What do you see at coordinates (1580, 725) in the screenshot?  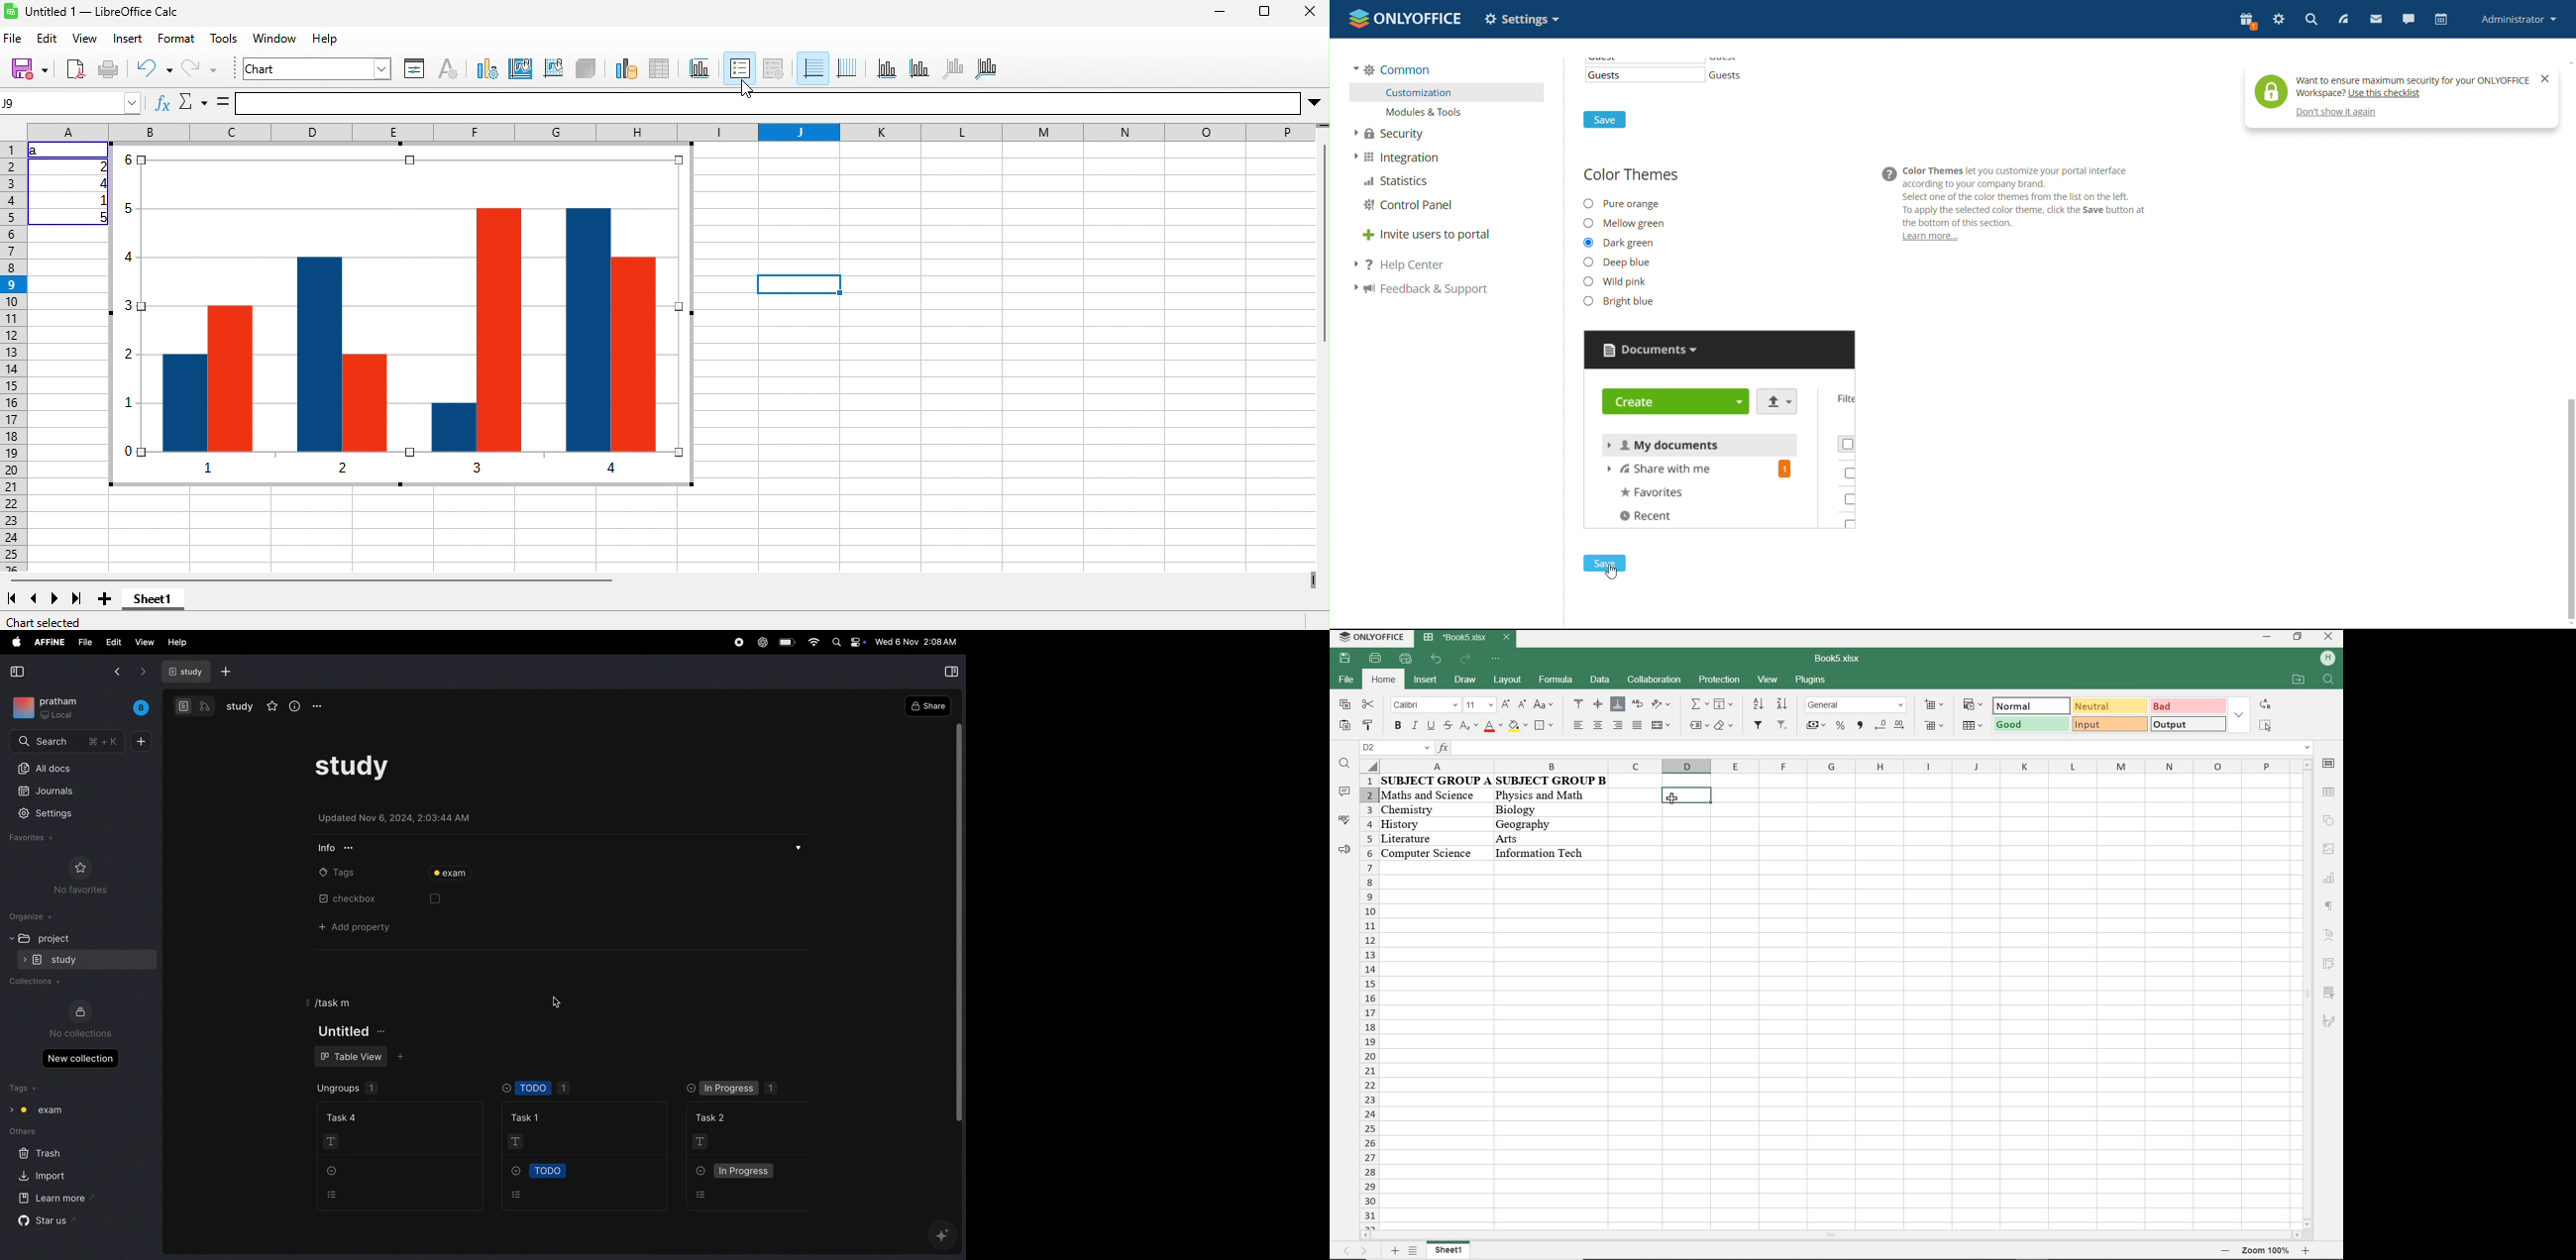 I see `align left` at bounding box center [1580, 725].